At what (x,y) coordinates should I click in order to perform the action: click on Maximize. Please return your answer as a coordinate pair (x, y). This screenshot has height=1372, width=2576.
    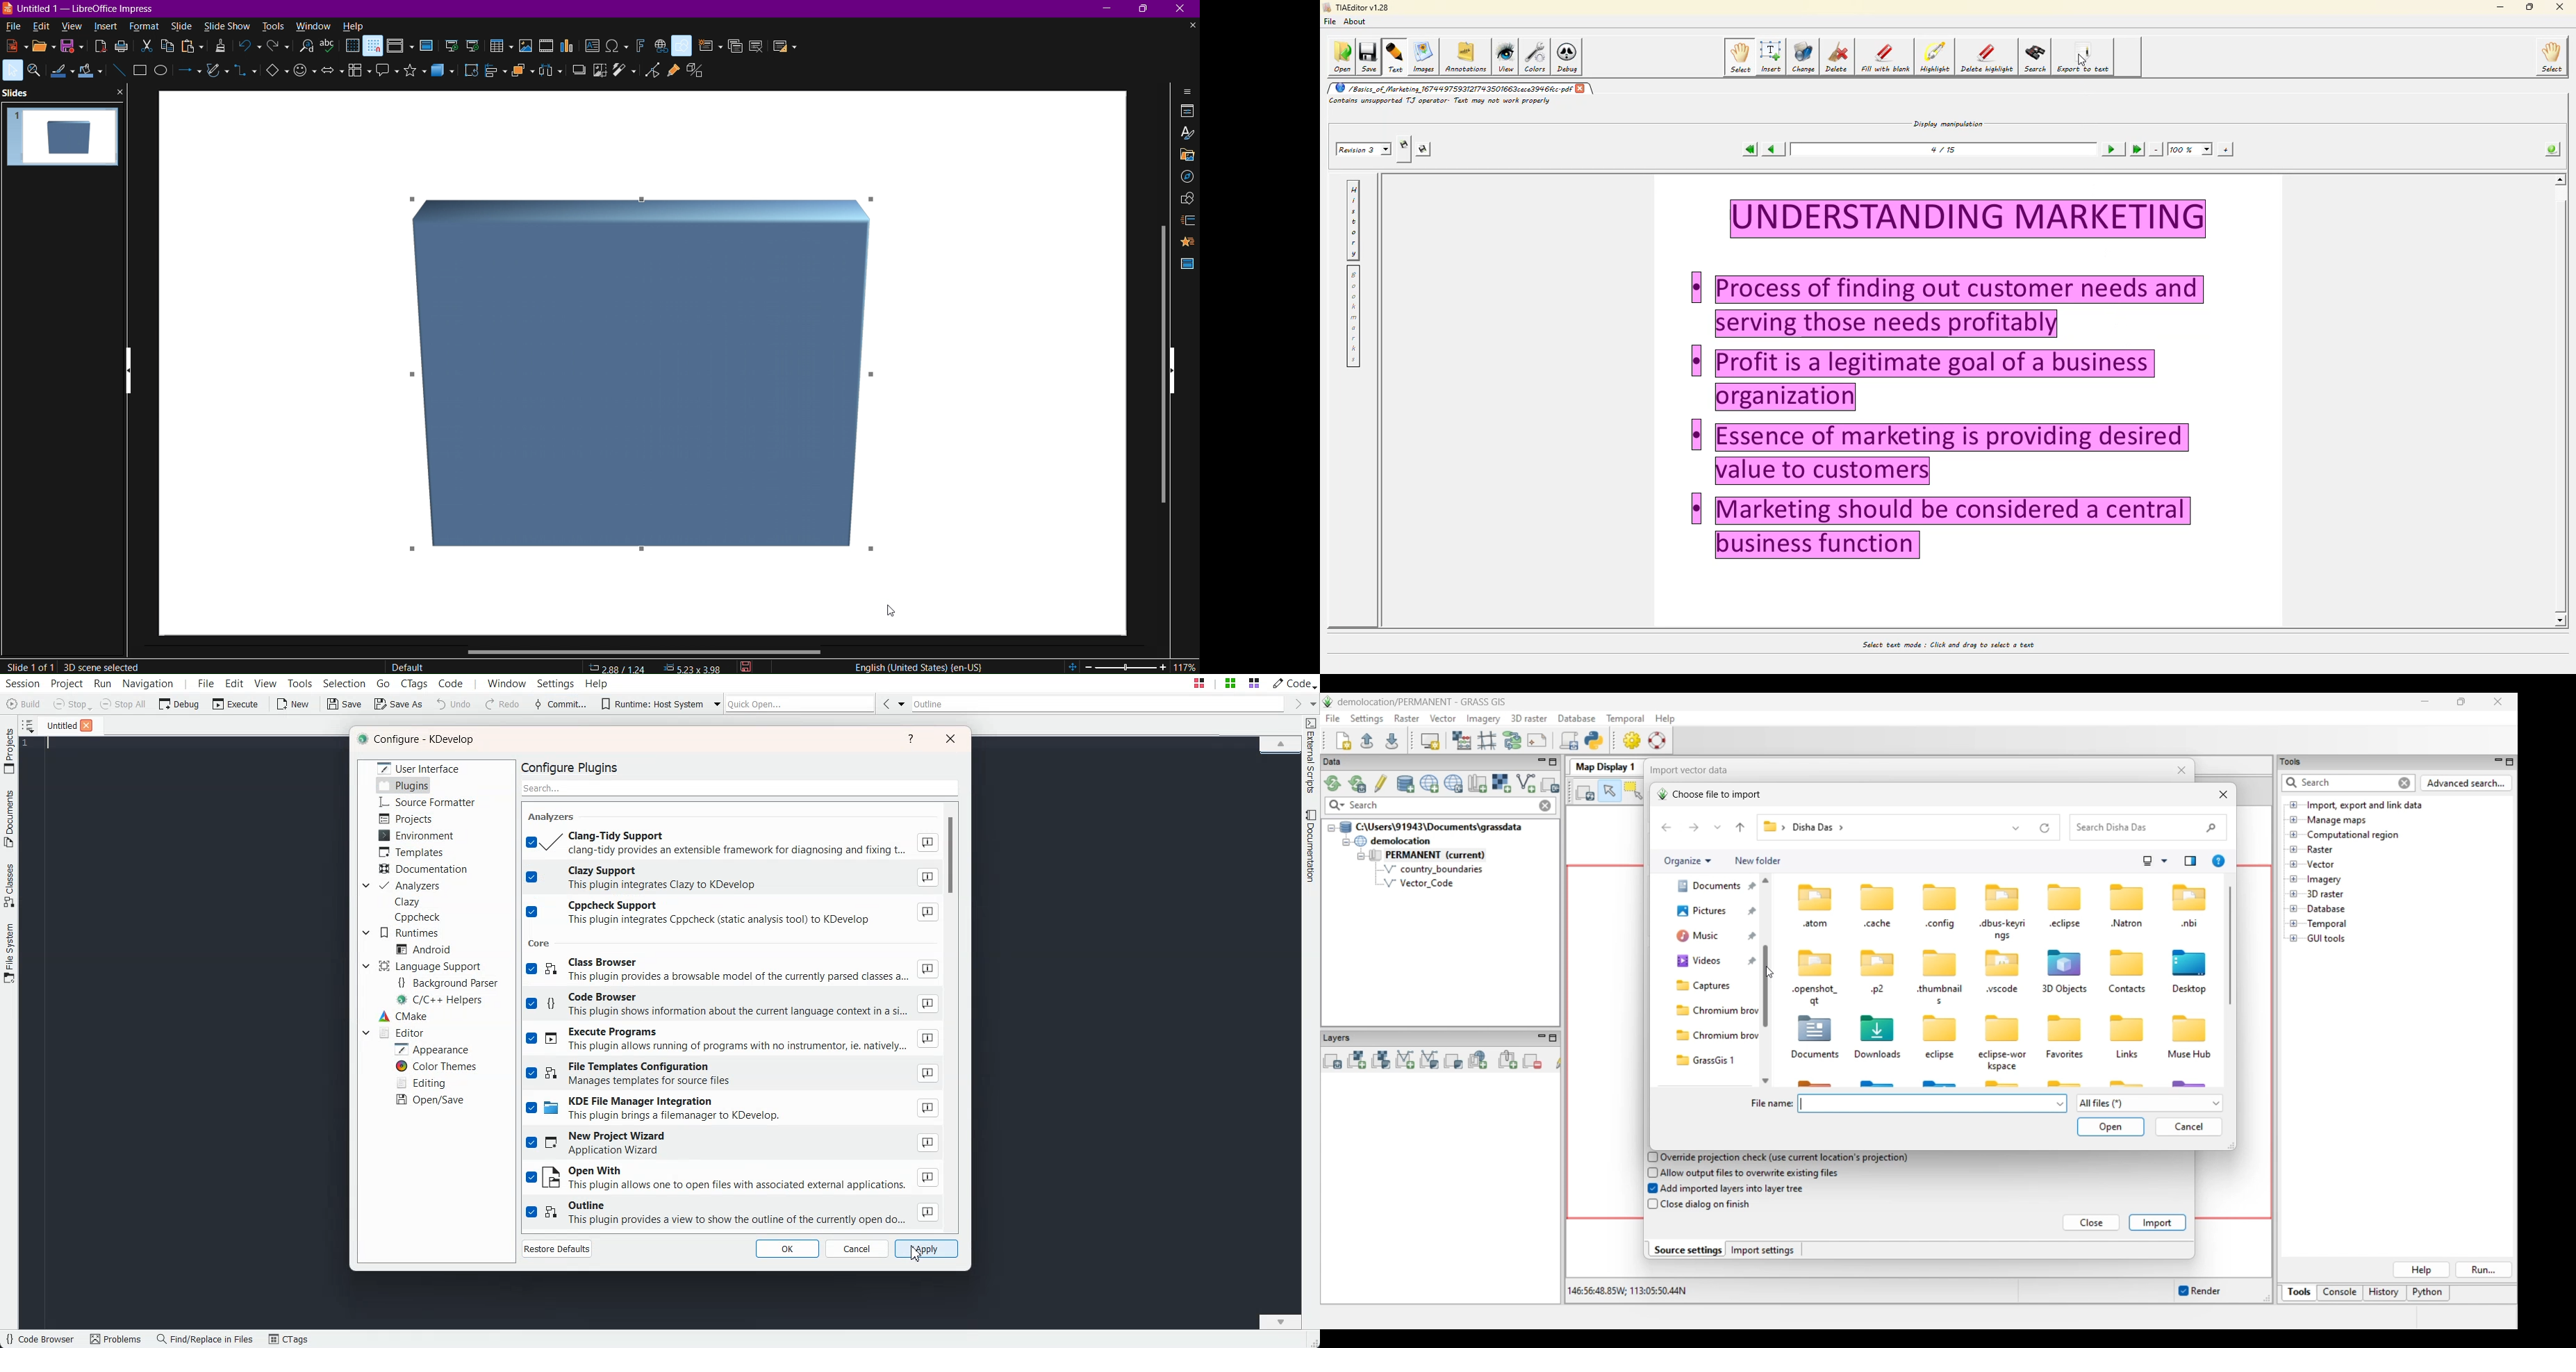
    Looking at the image, I should click on (1148, 9).